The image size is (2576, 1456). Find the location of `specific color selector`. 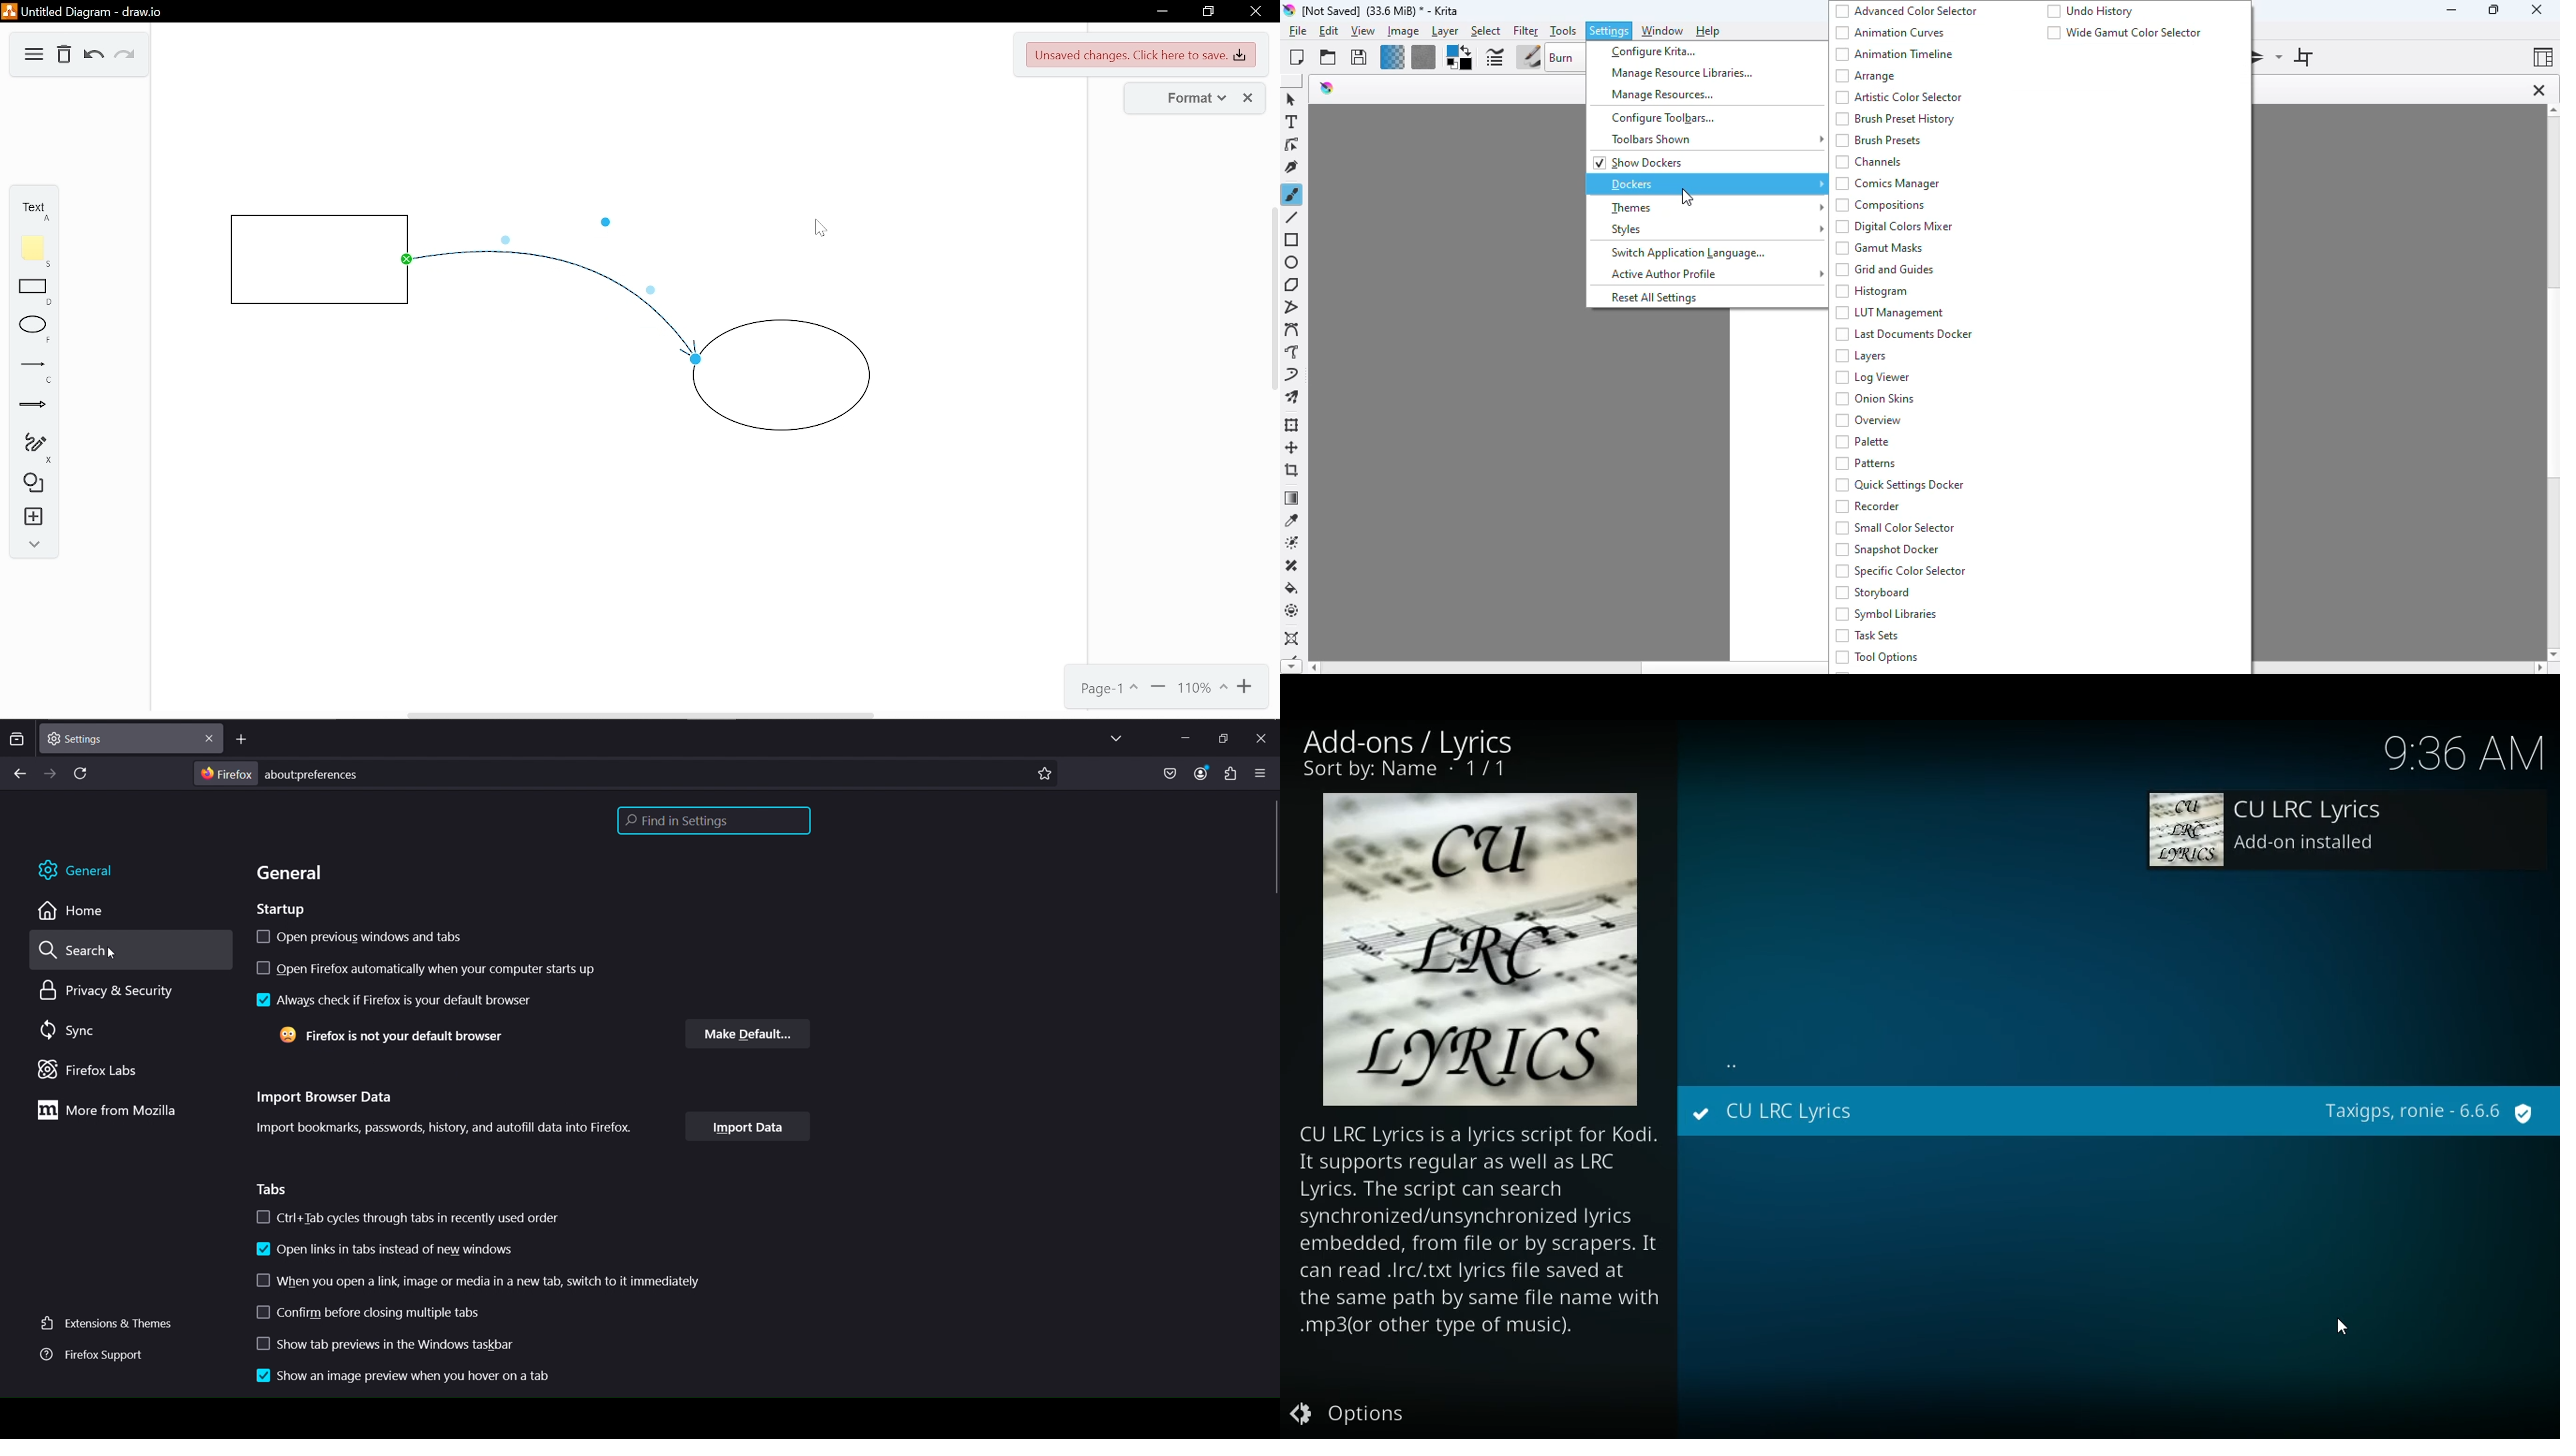

specific color selector is located at coordinates (1900, 571).